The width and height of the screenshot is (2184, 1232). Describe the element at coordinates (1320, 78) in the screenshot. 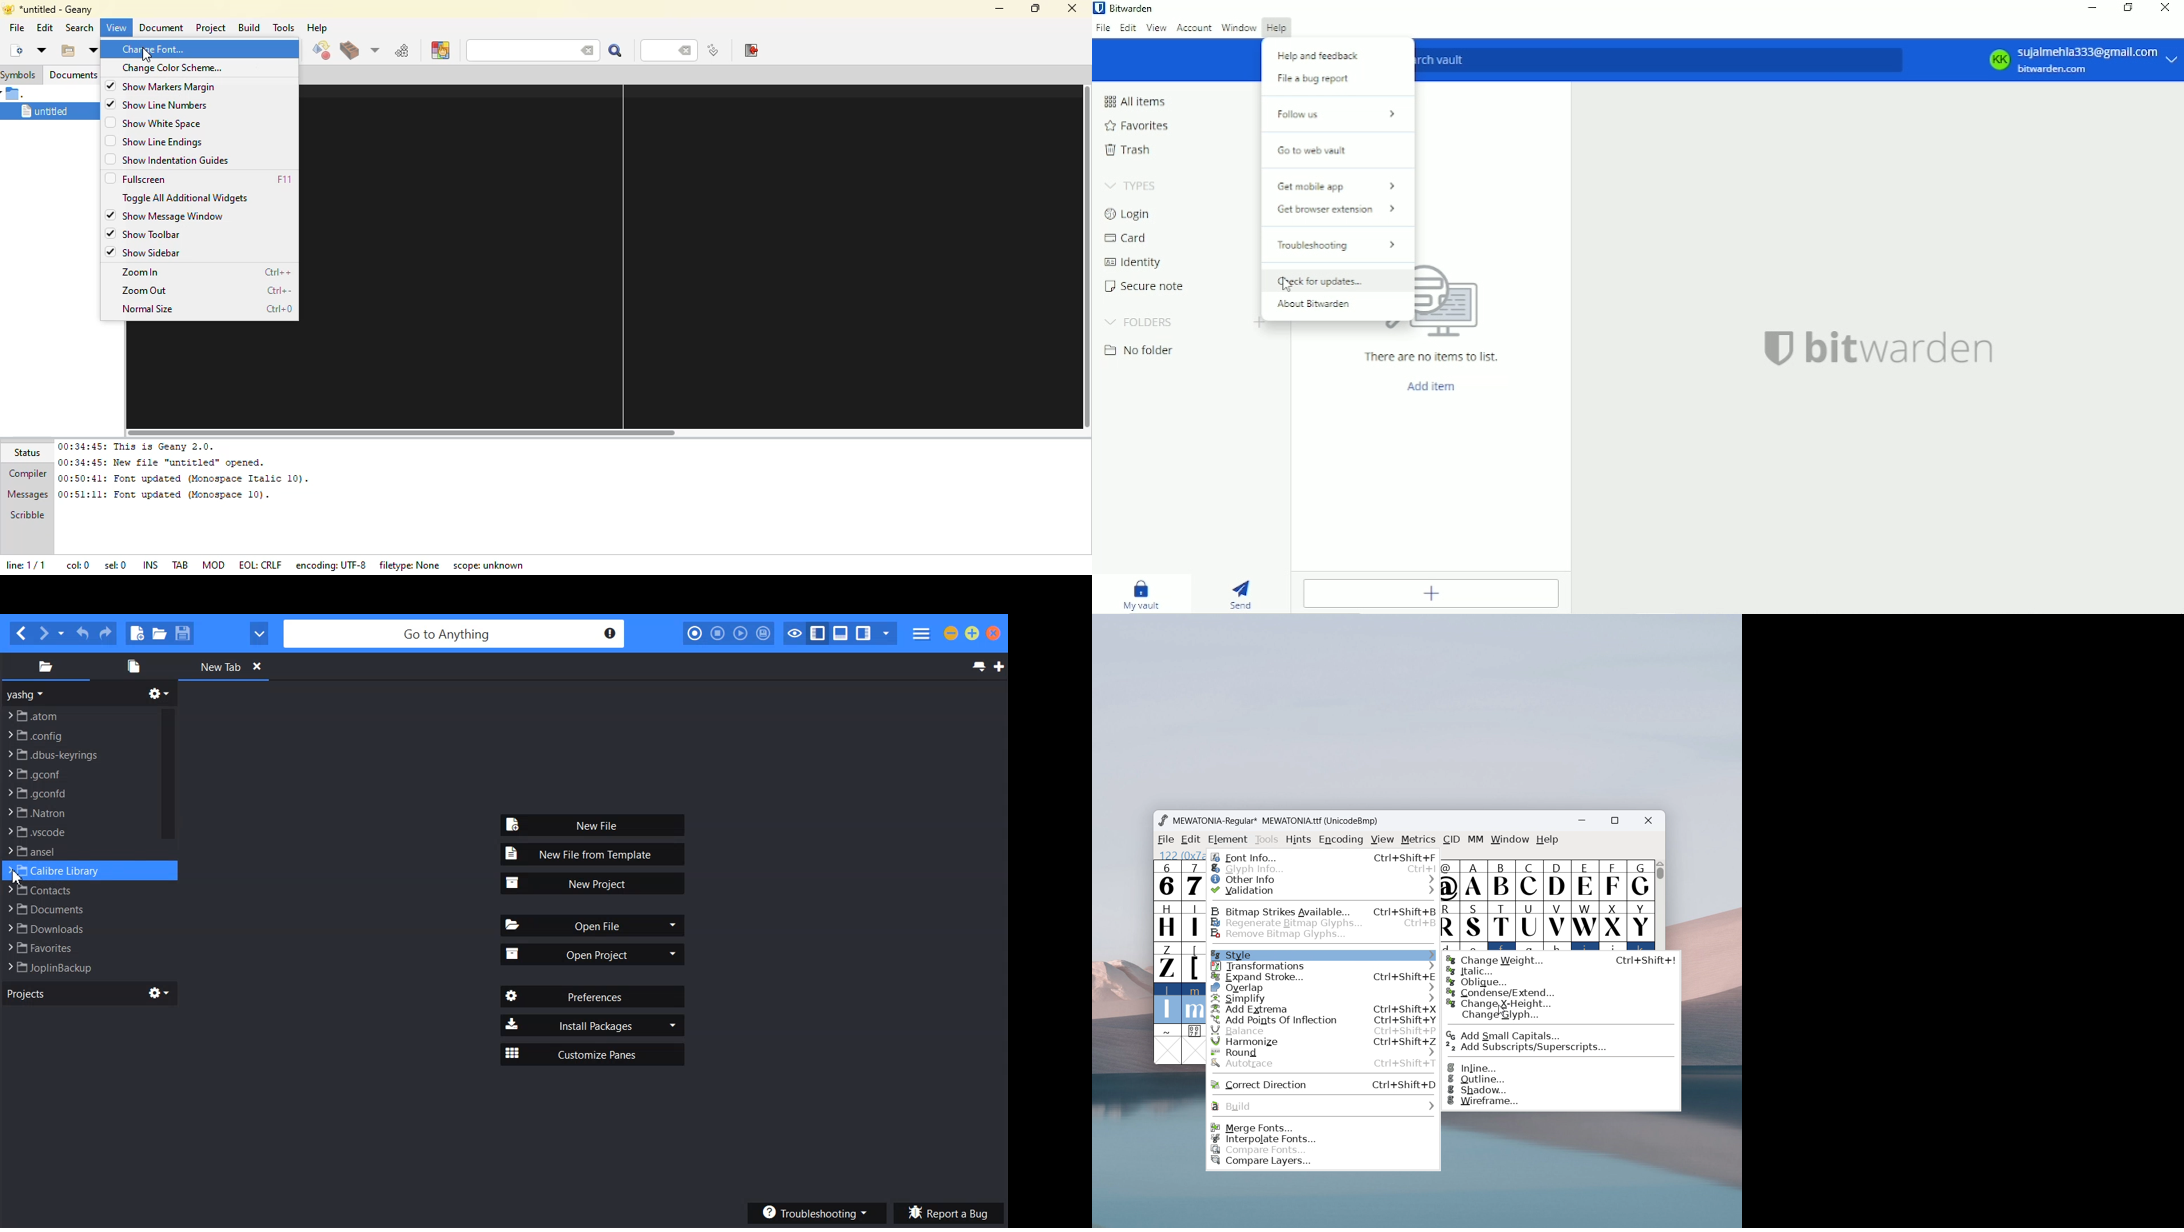

I see `File a bug report` at that location.